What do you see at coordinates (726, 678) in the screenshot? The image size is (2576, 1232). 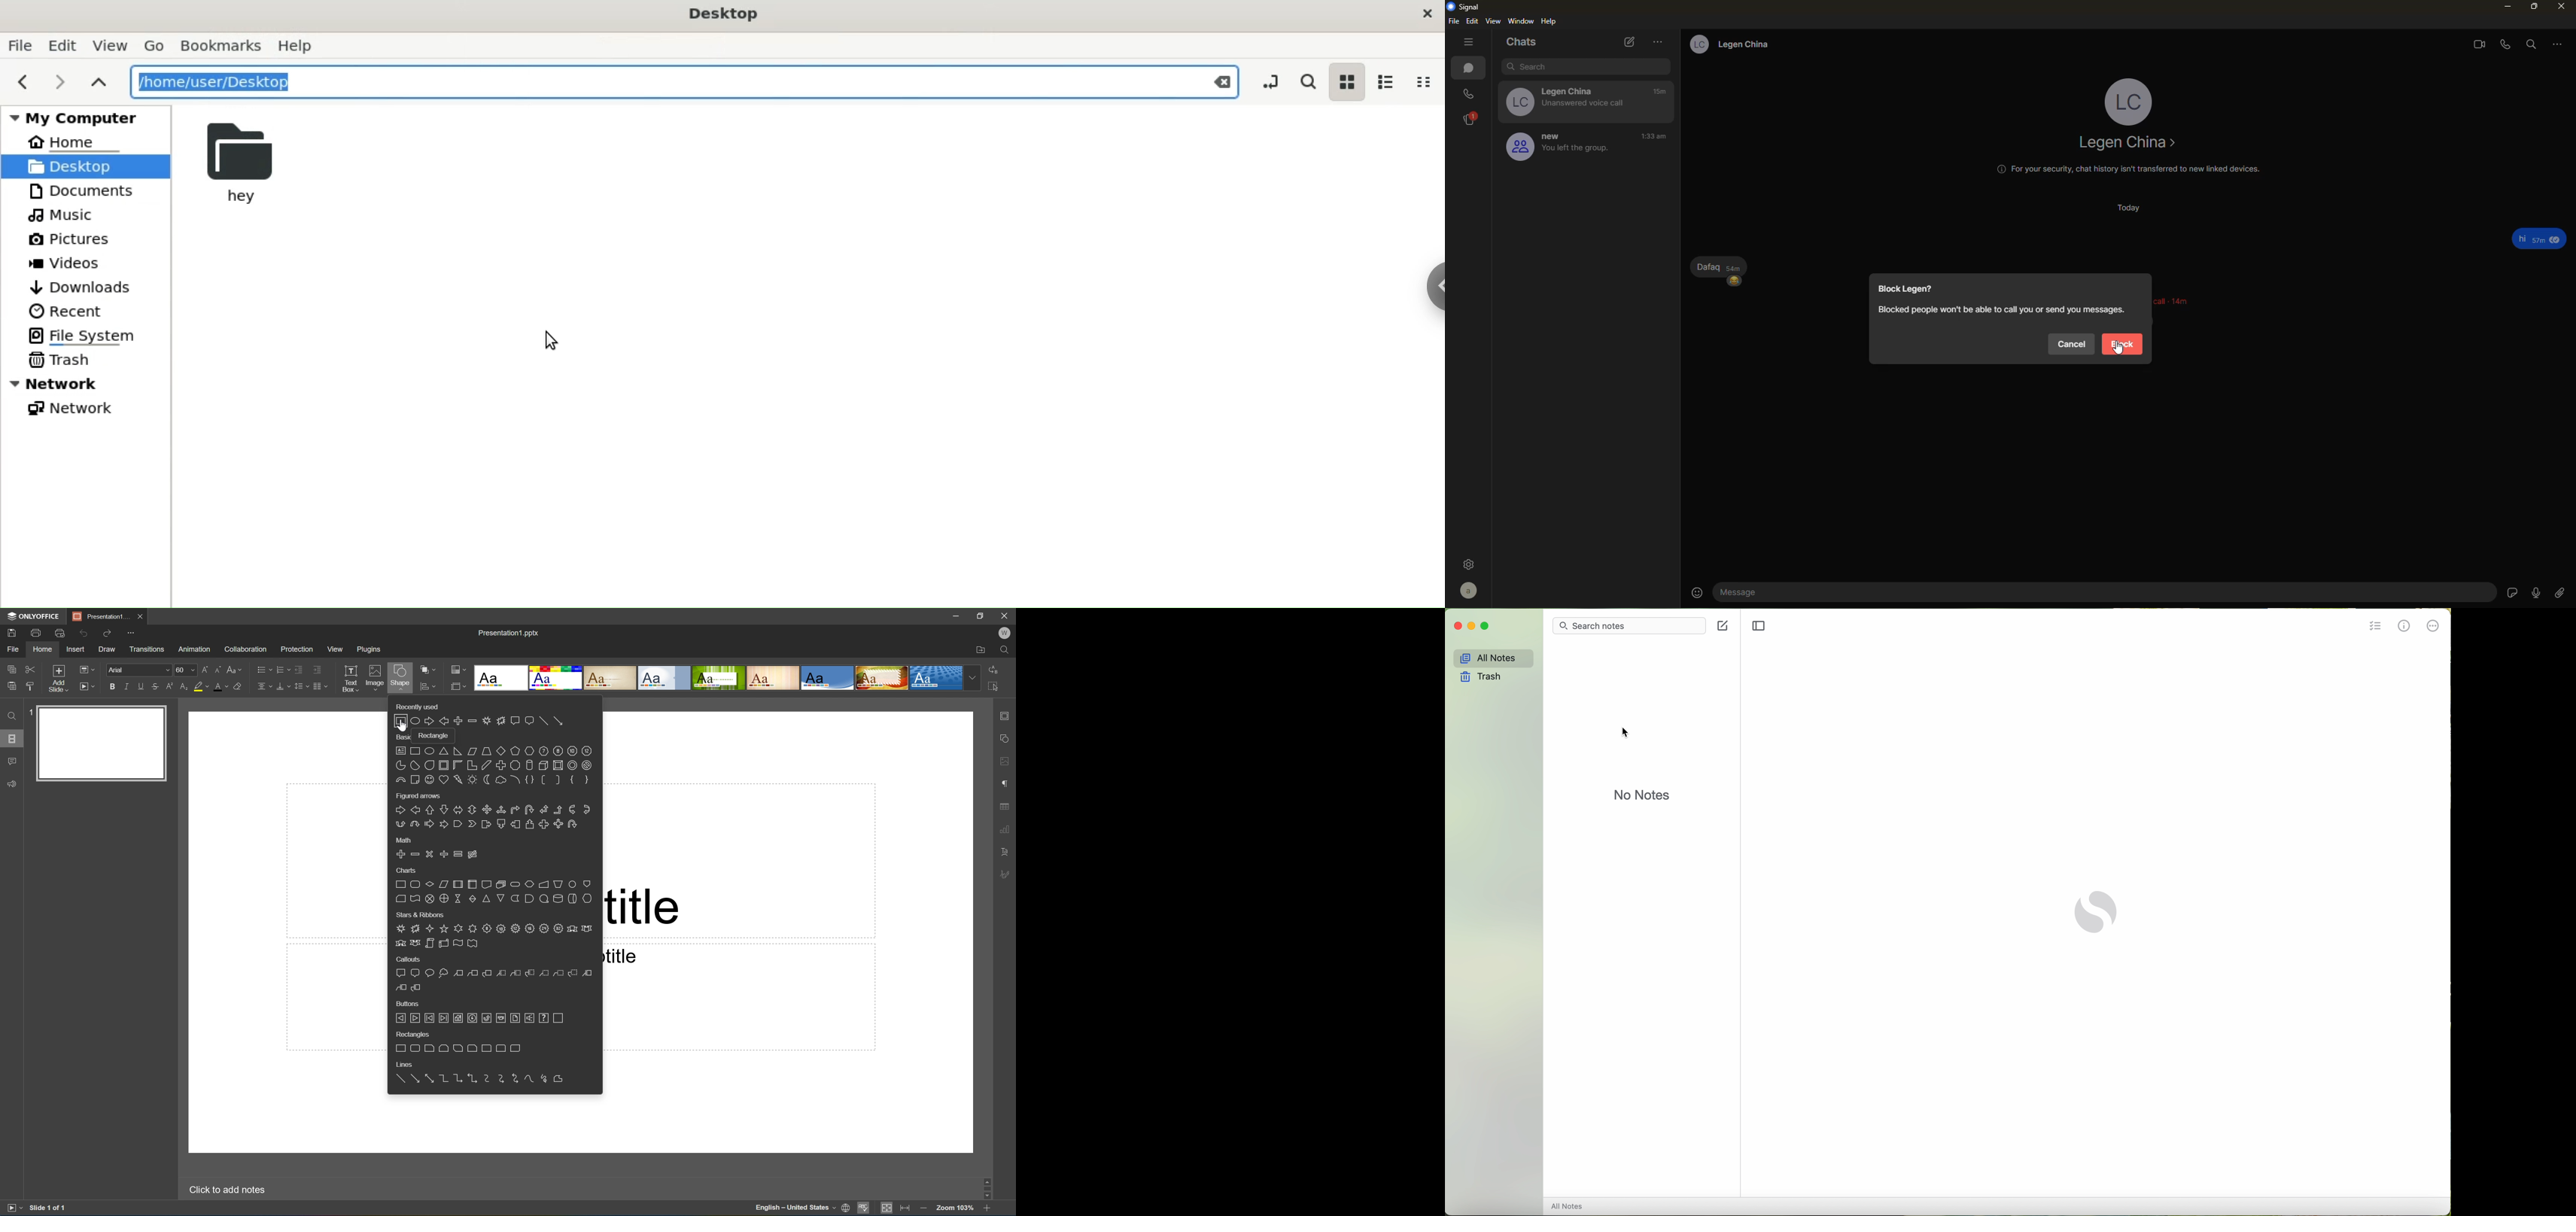 I see `Type of slides` at bounding box center [726, 678].